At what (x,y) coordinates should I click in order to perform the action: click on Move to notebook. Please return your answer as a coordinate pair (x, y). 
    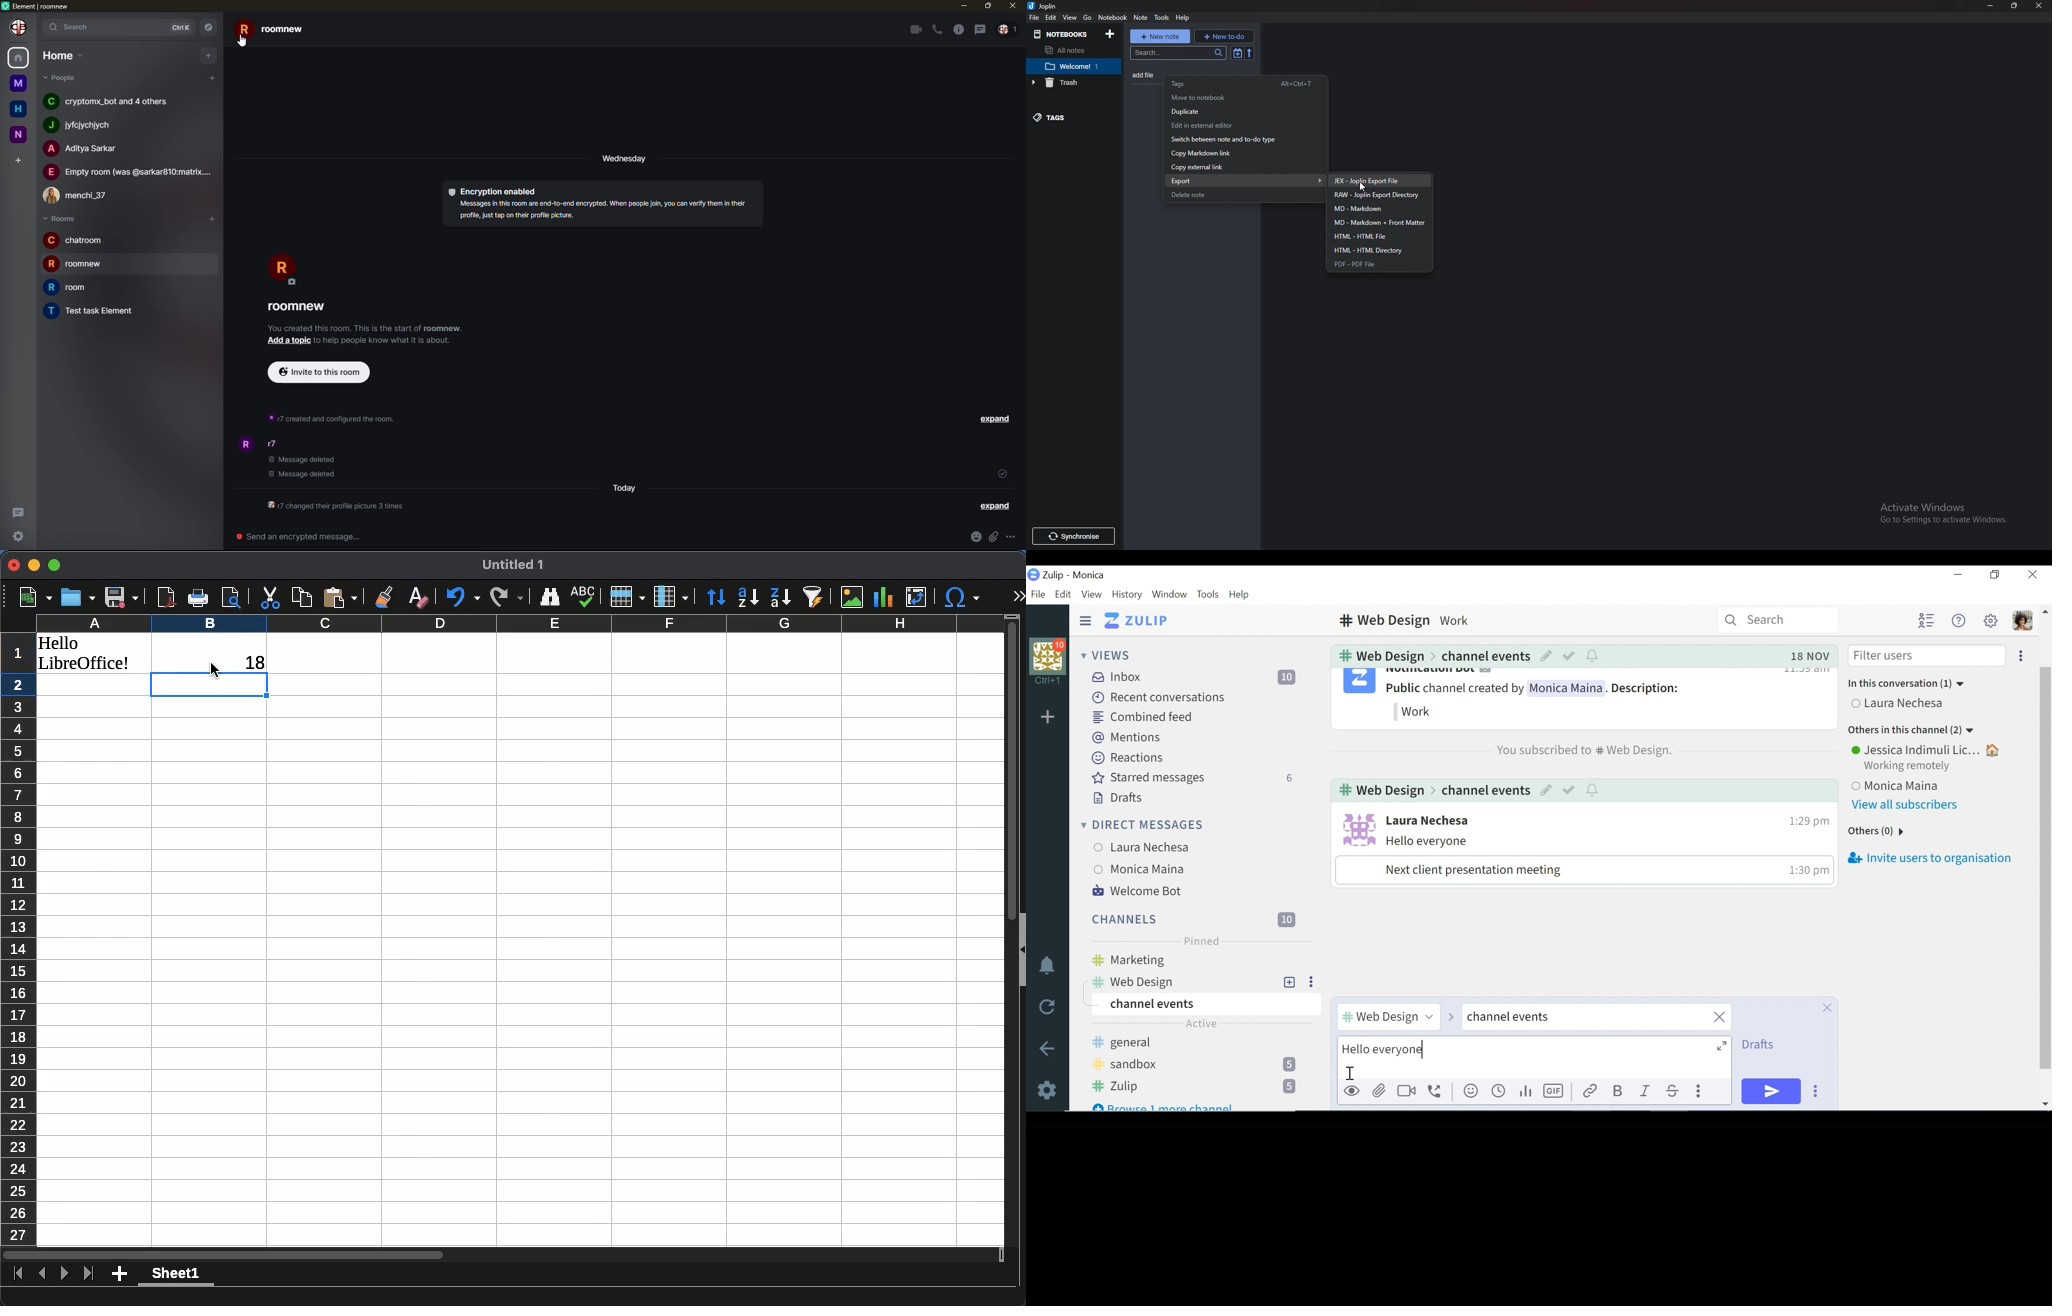
    Looking at the image, I should click on (1238, 97).